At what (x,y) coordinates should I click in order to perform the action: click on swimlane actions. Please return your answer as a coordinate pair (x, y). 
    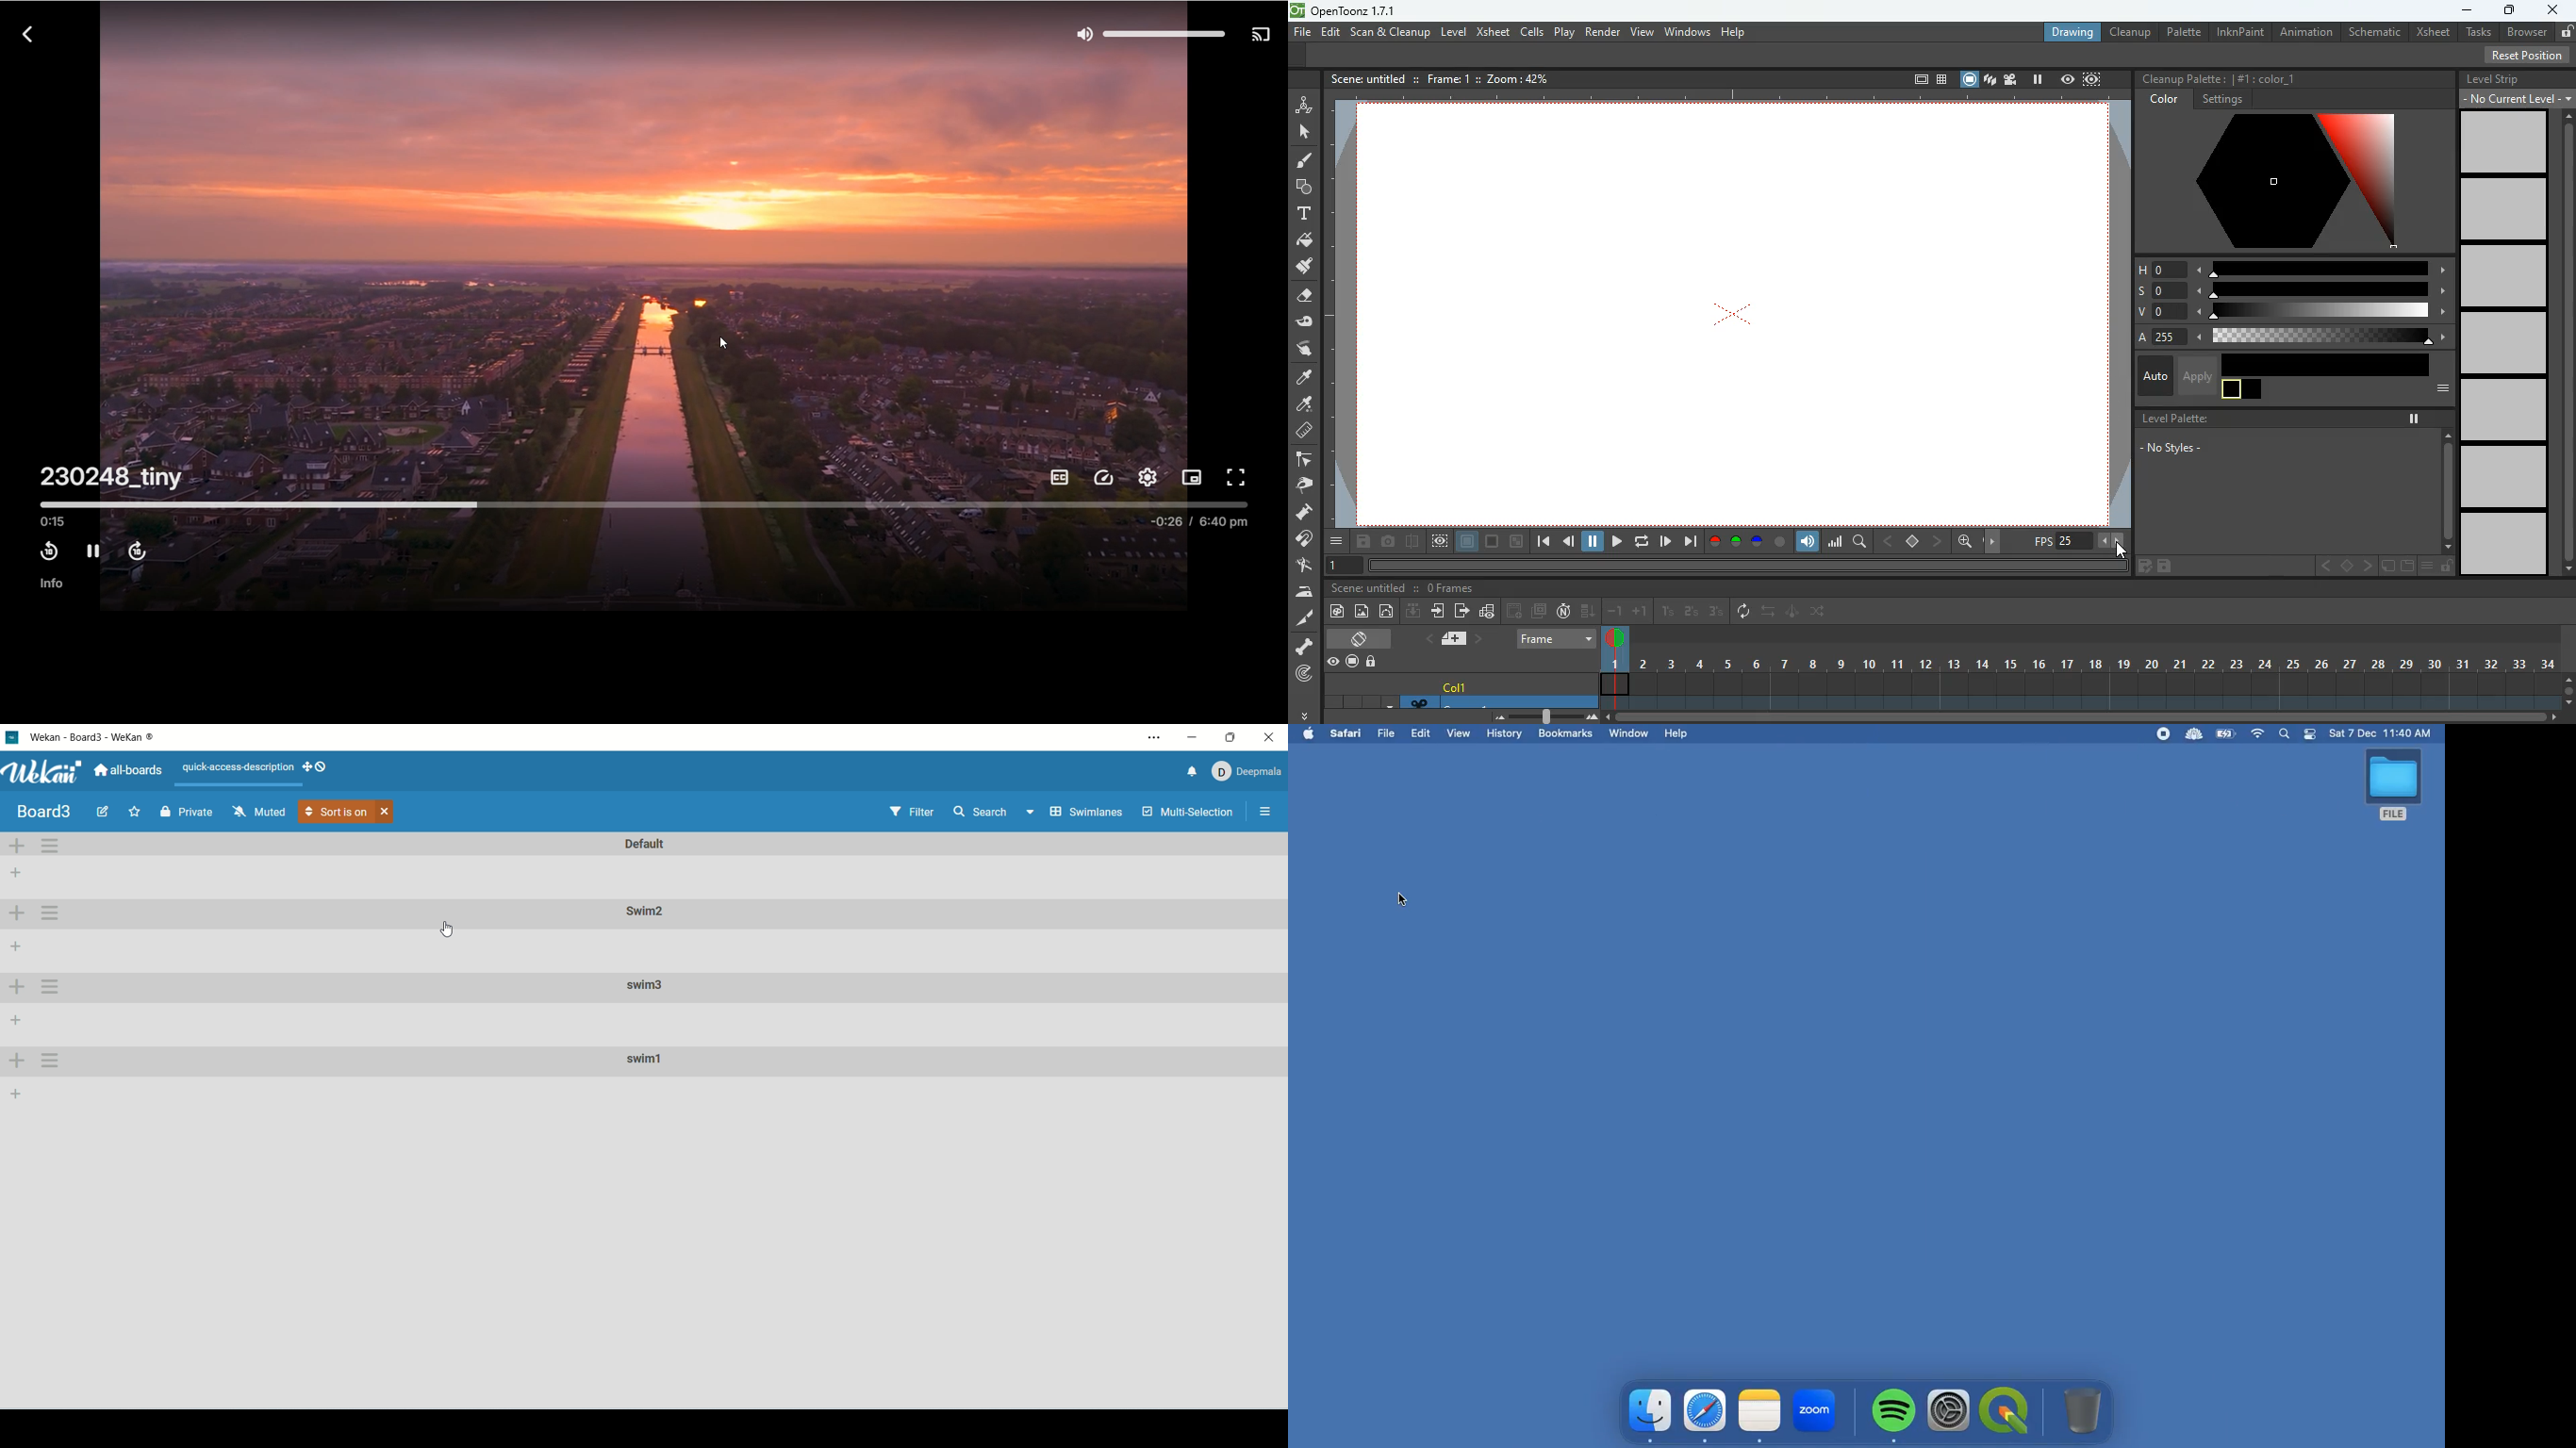
    Looking at the image, I should click on (50, 914).